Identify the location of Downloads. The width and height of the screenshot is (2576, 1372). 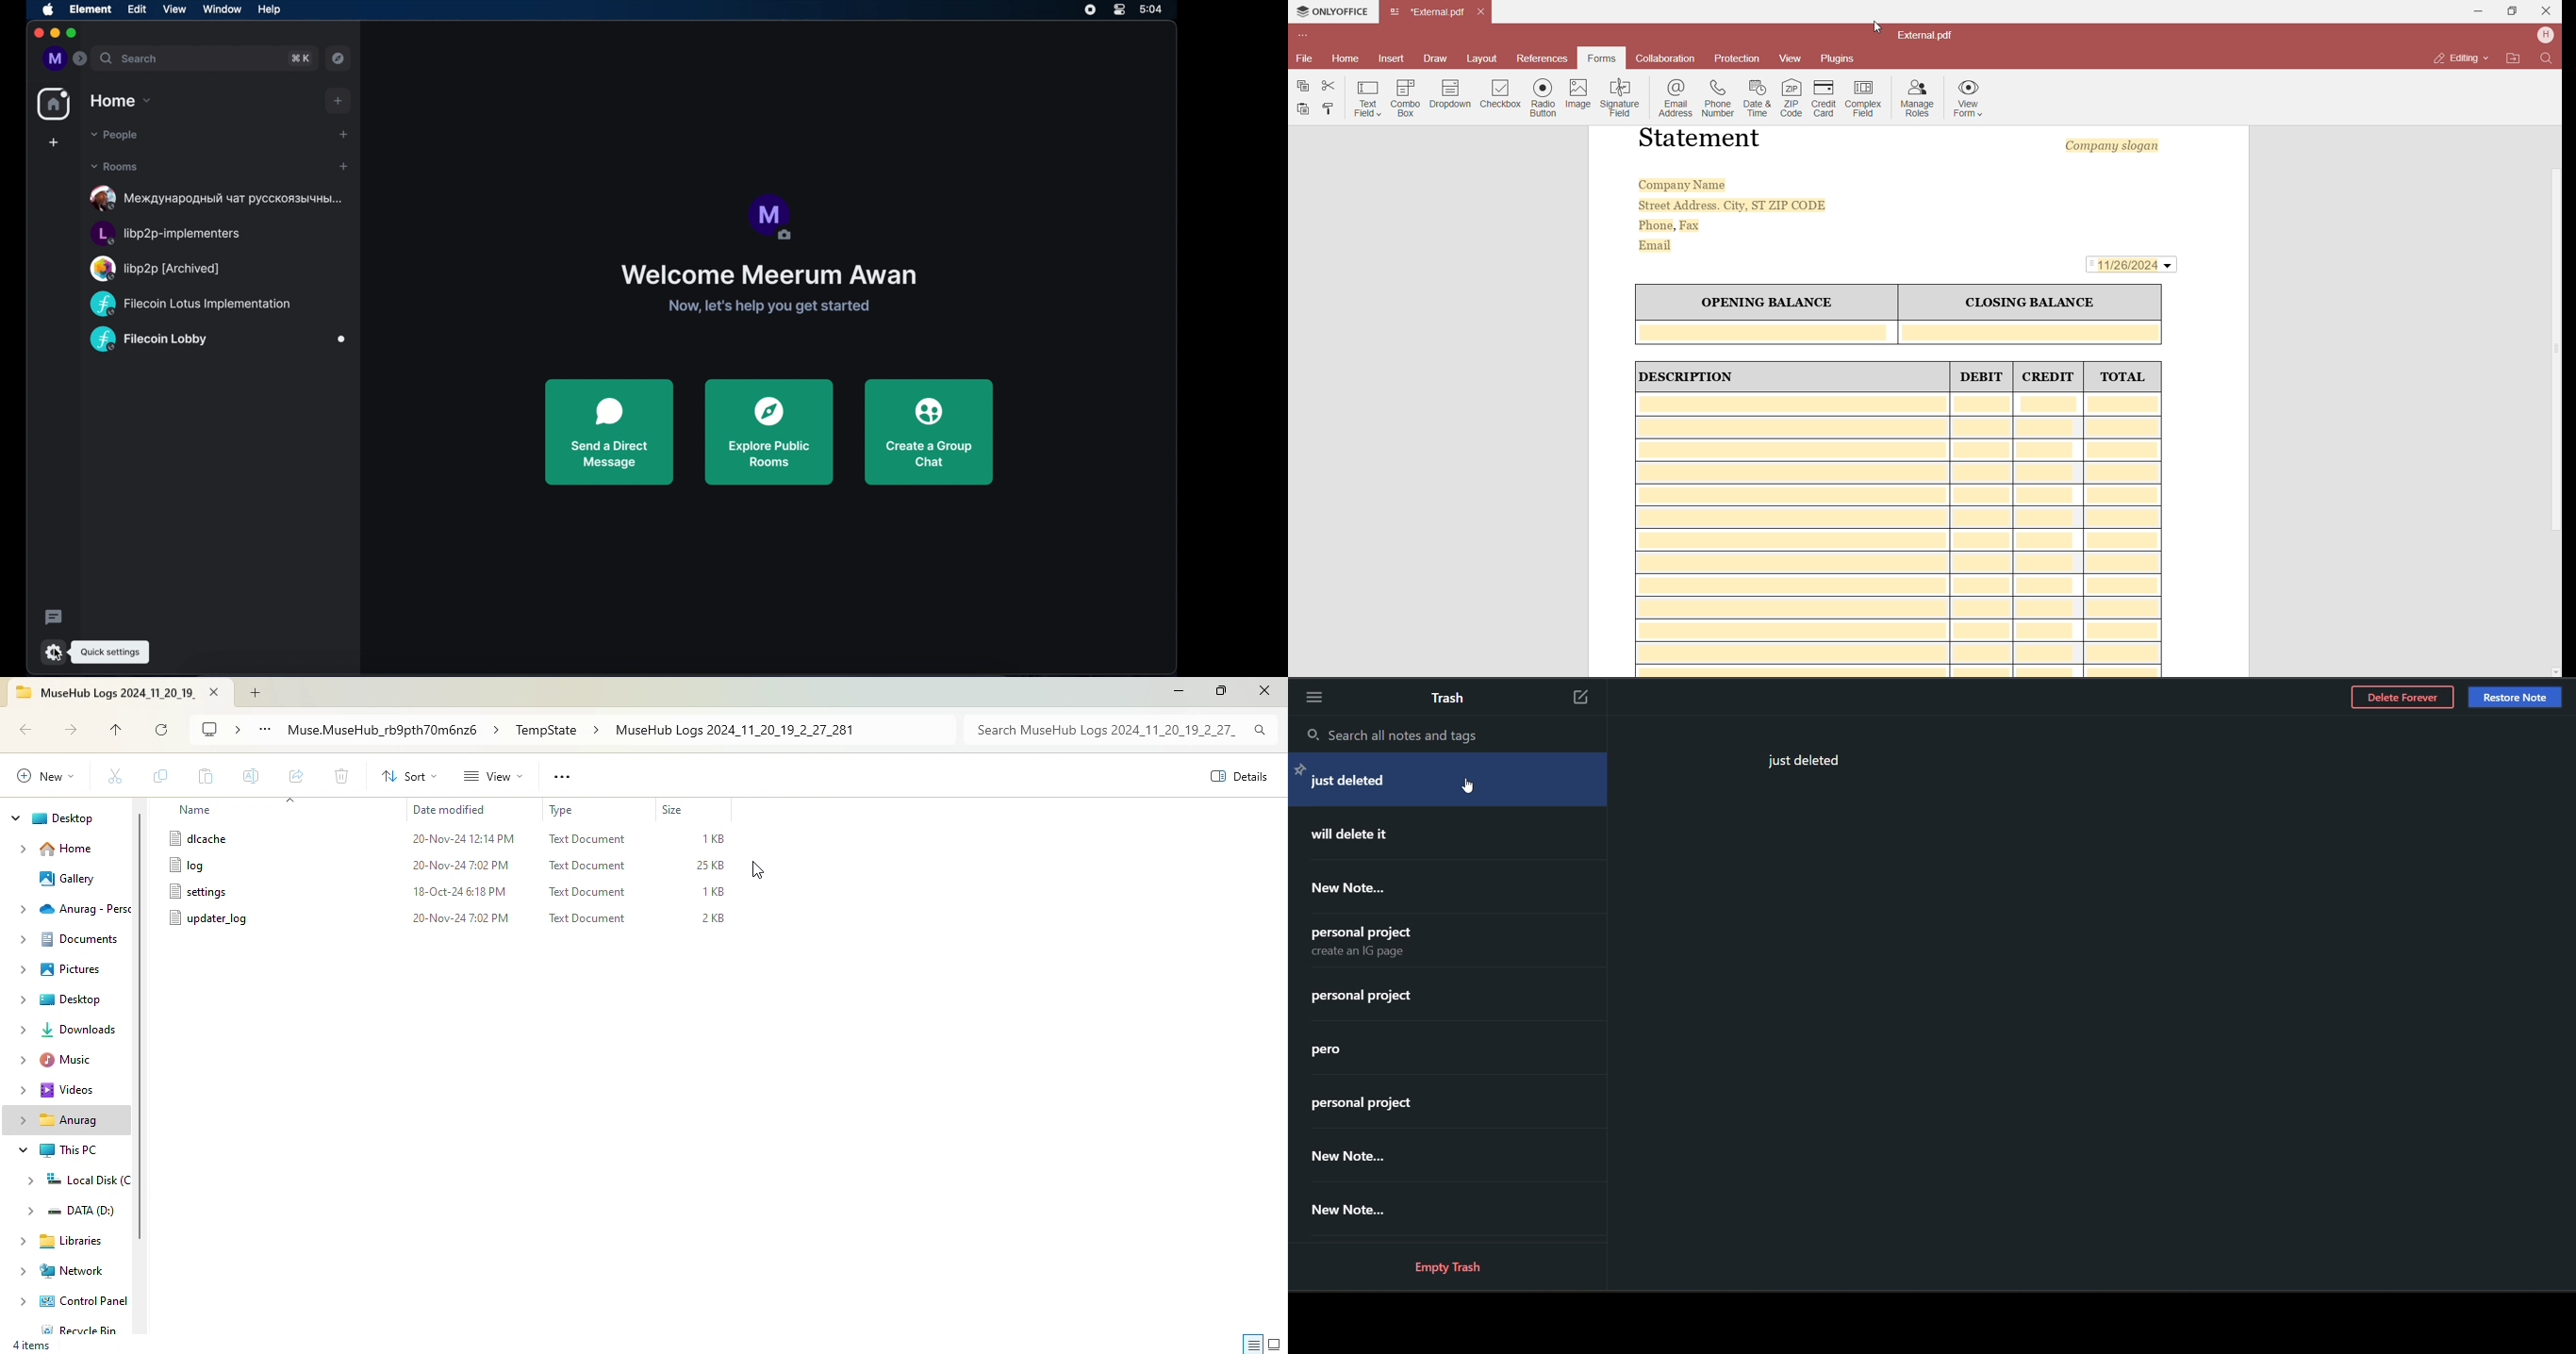
(65, 1032).